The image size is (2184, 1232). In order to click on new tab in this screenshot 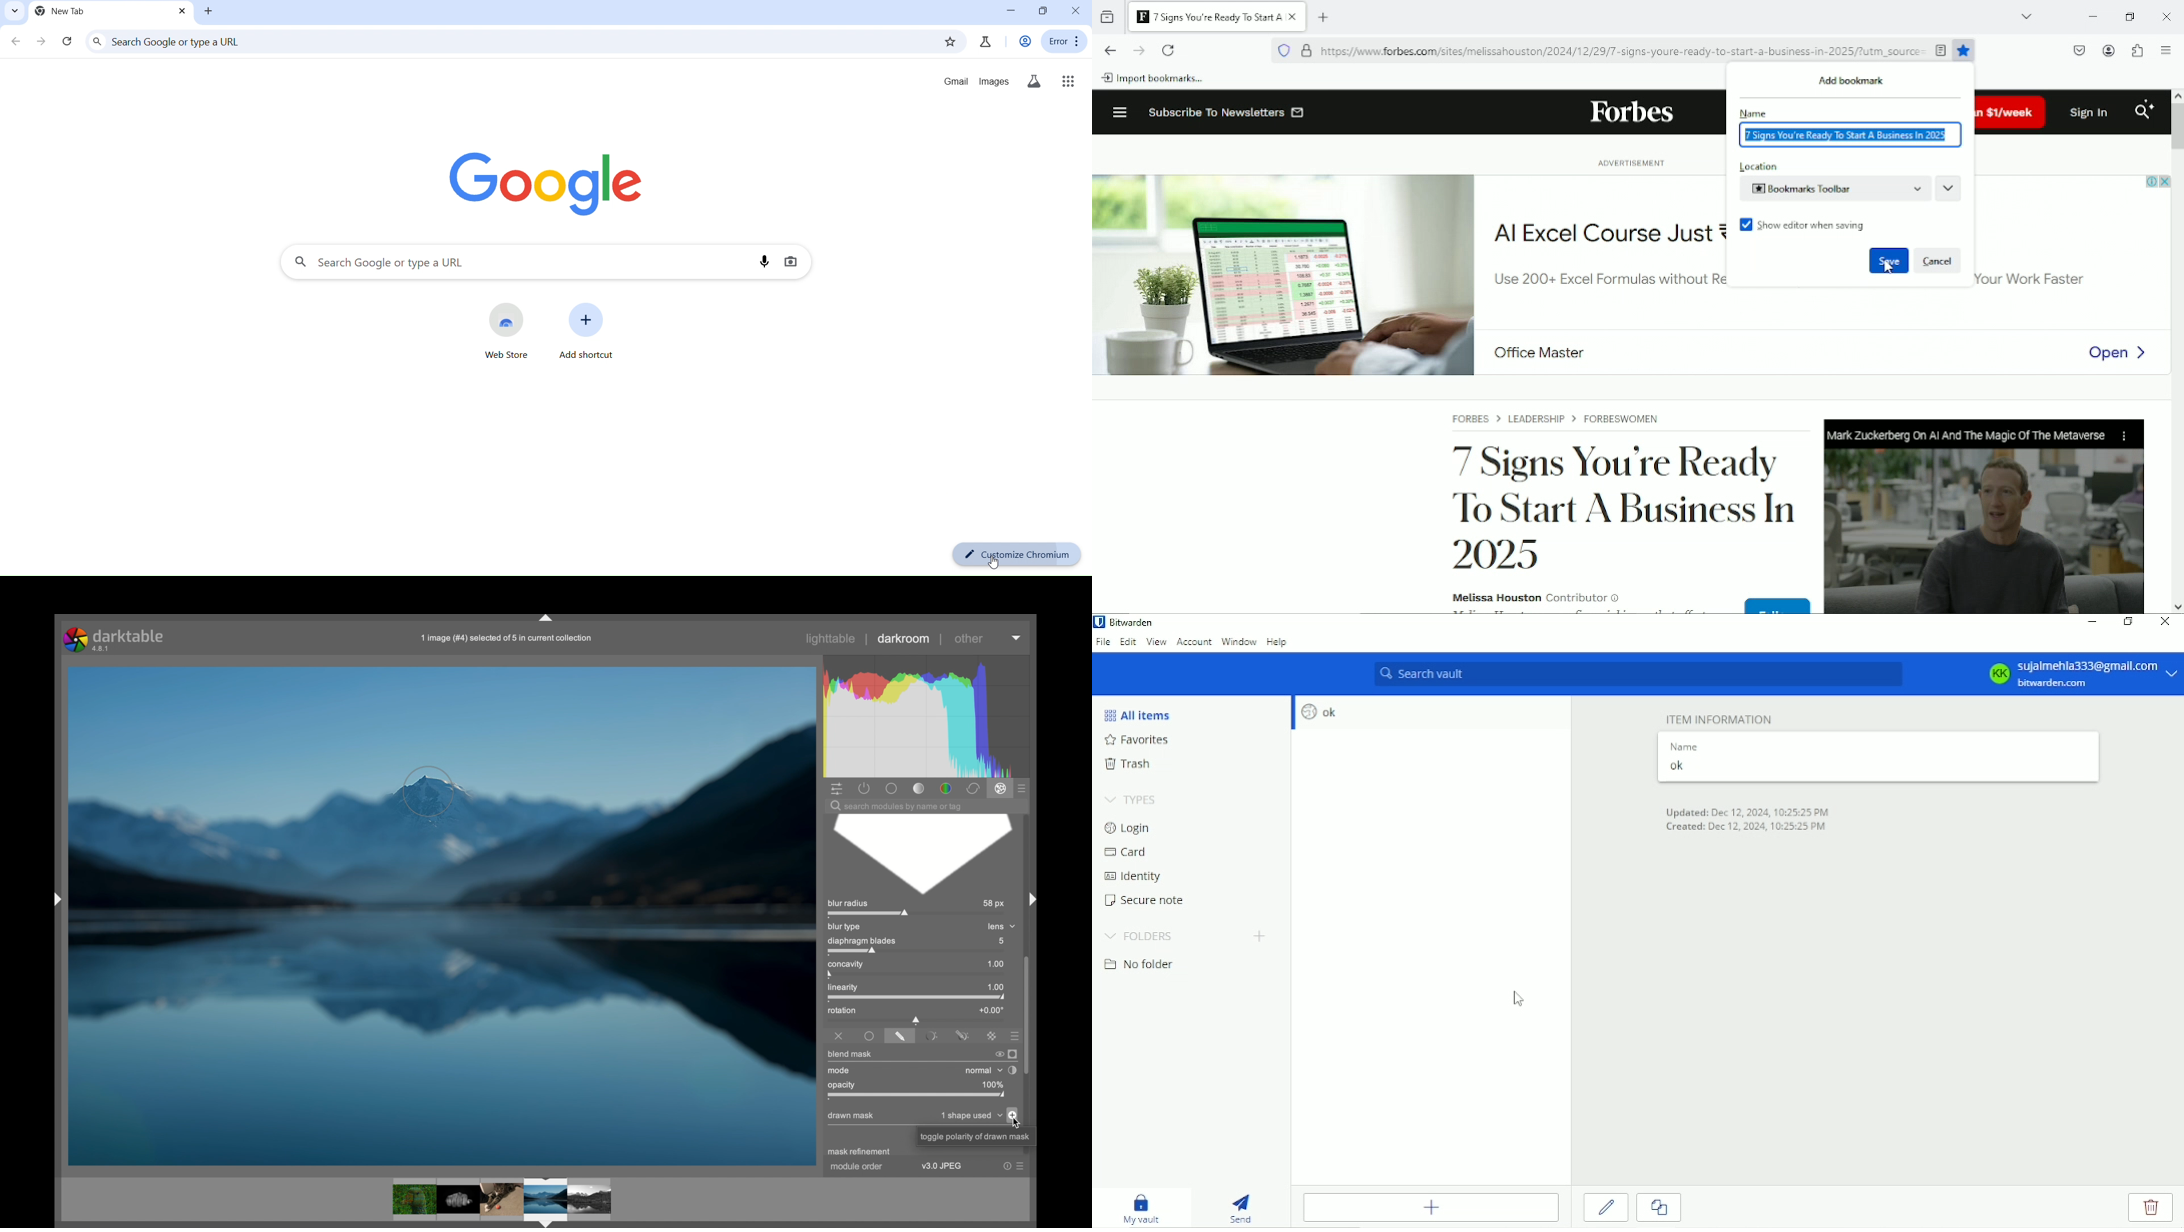, I will do `click(1324, 16)`.